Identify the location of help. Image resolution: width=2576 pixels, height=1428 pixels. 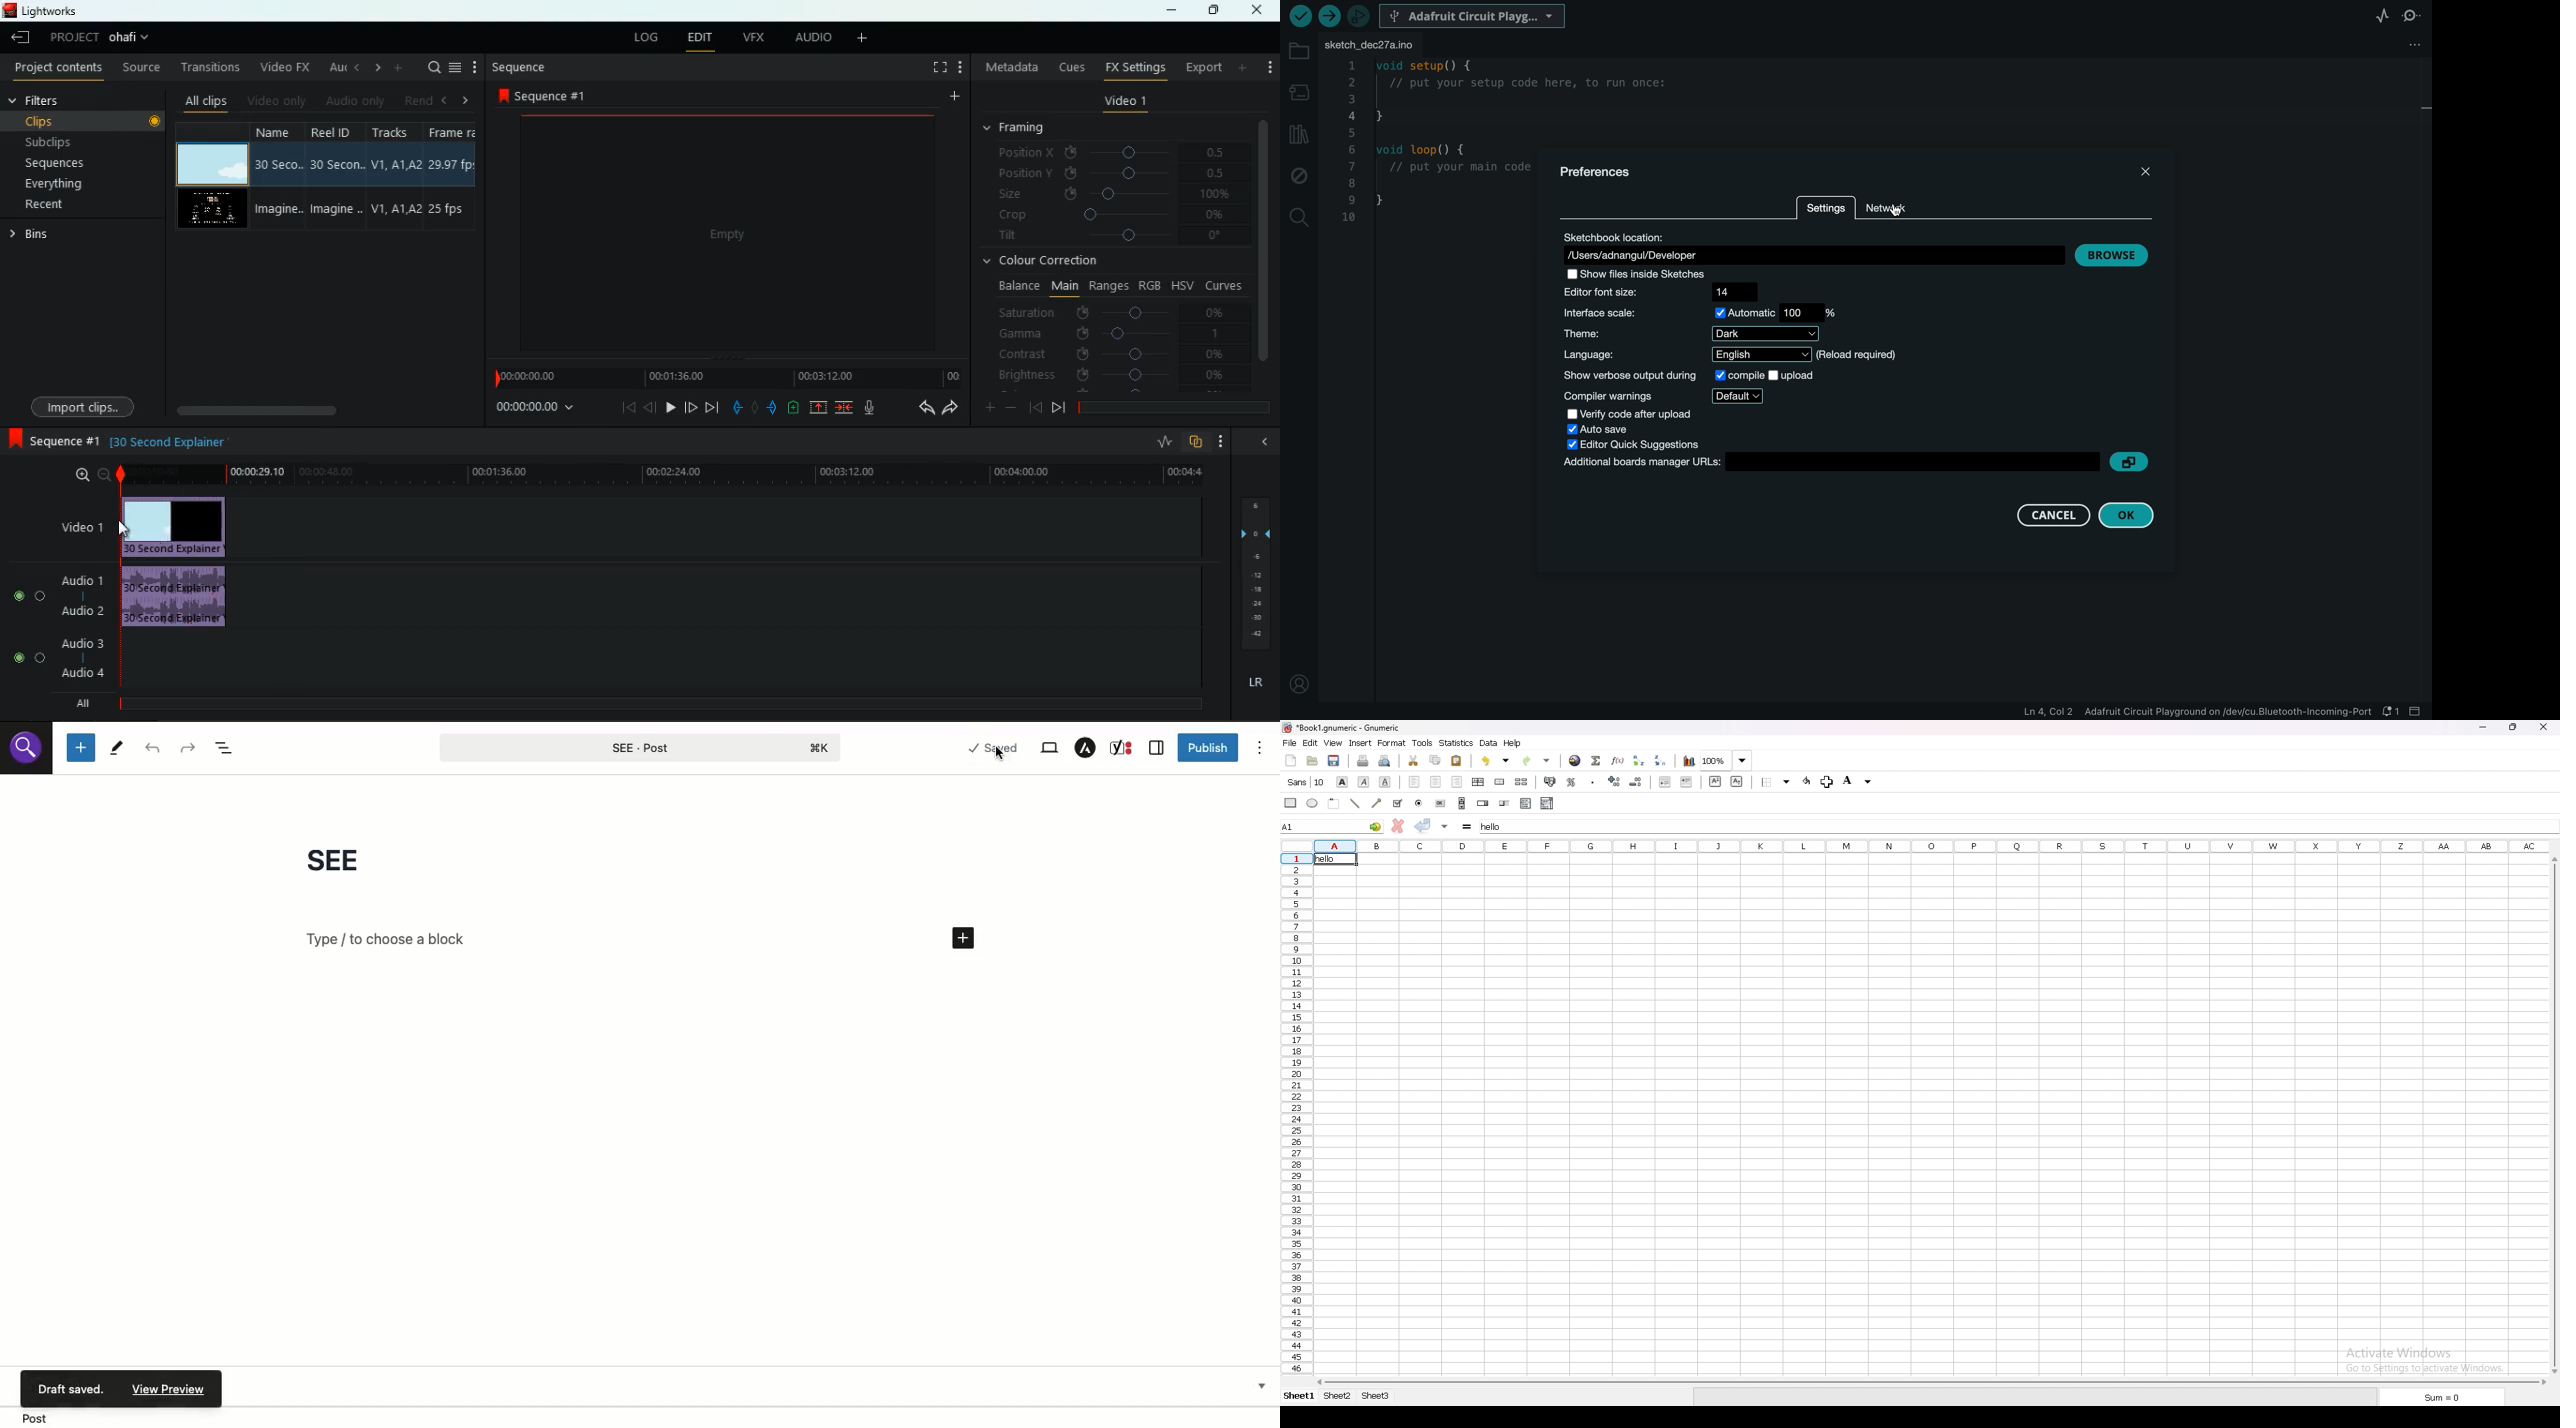
(1513, 743).